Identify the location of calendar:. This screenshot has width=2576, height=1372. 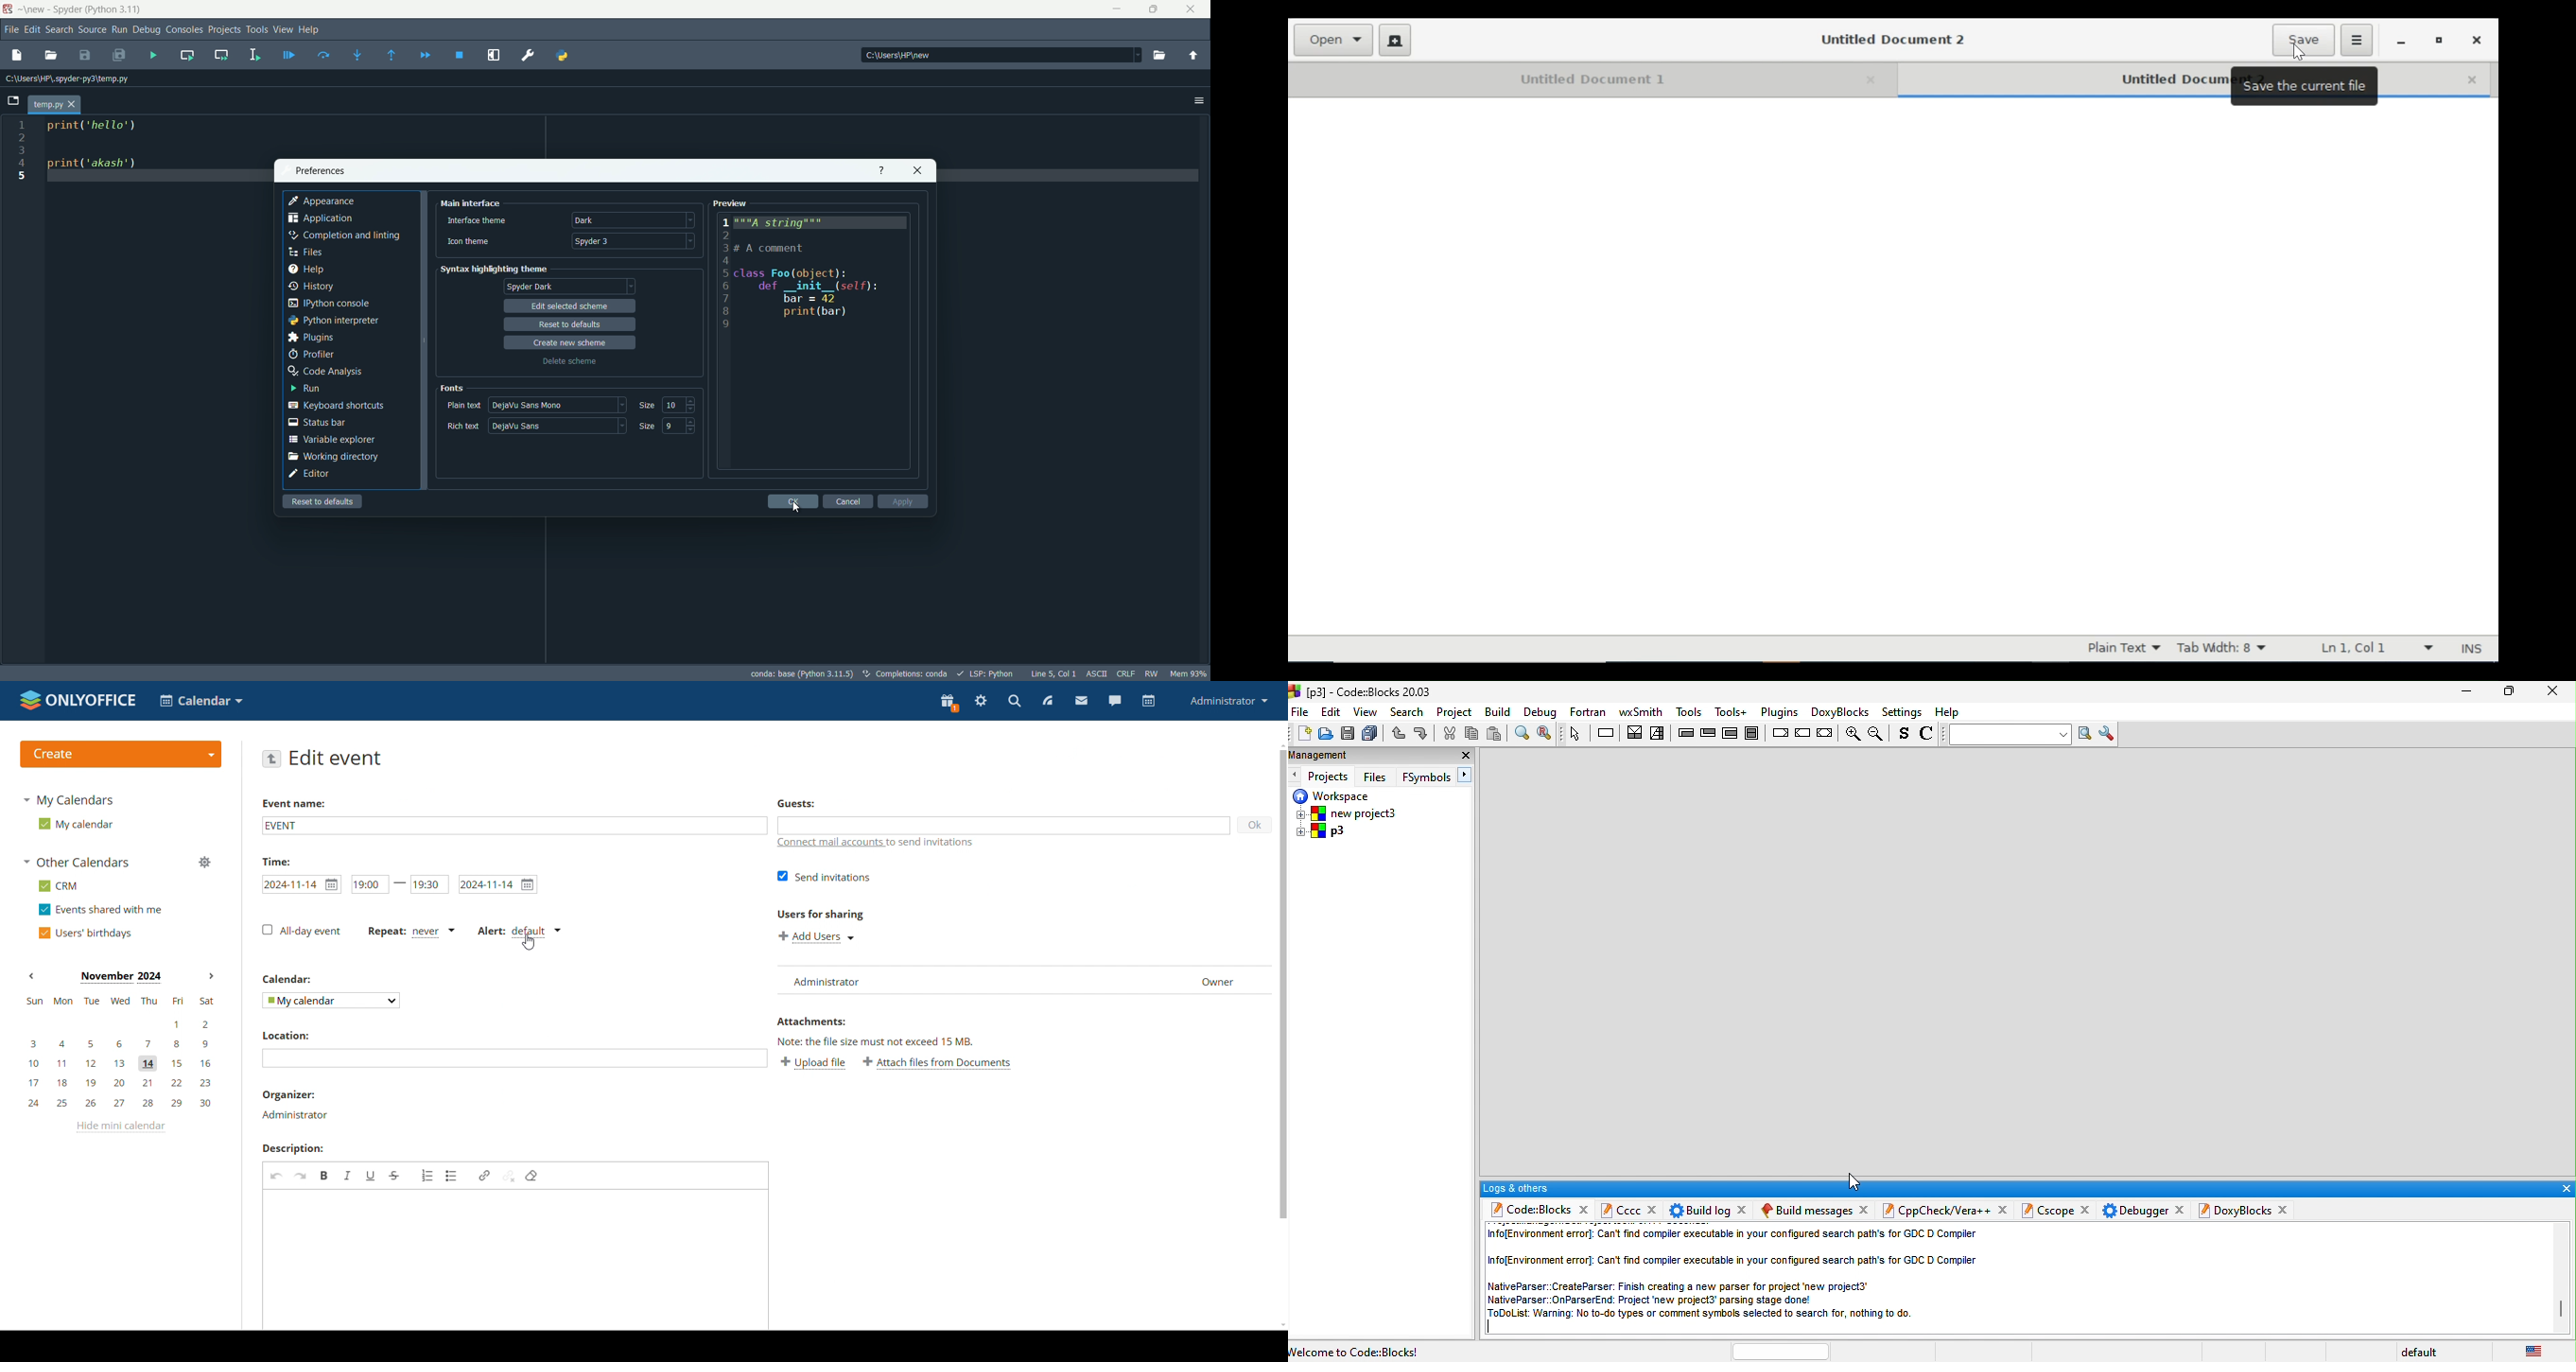
(290, 978).